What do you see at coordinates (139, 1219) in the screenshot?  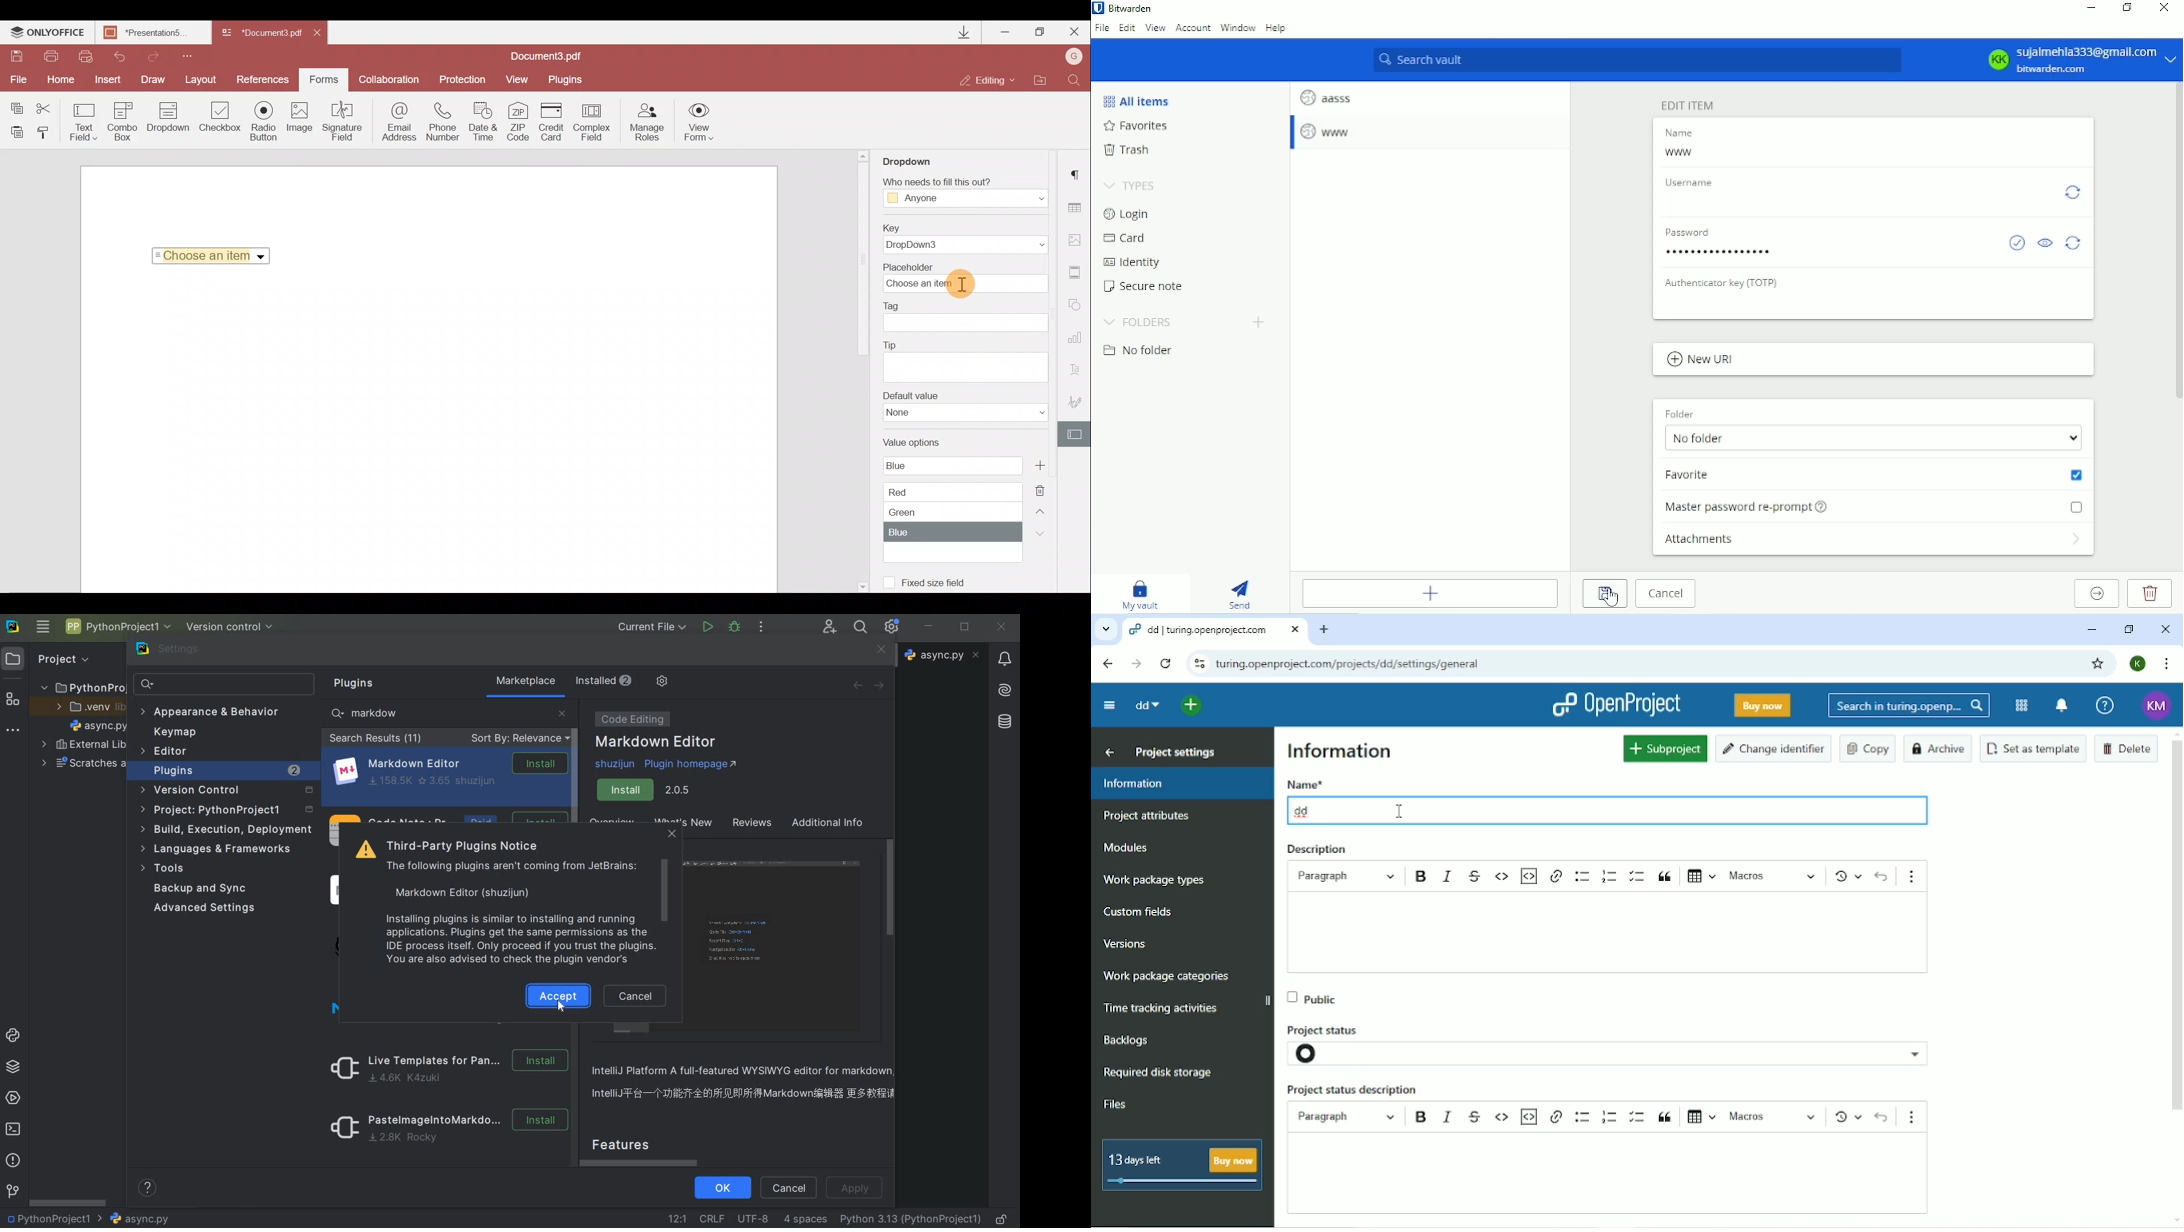 I see `file name` at bounding box center [139, 1219].